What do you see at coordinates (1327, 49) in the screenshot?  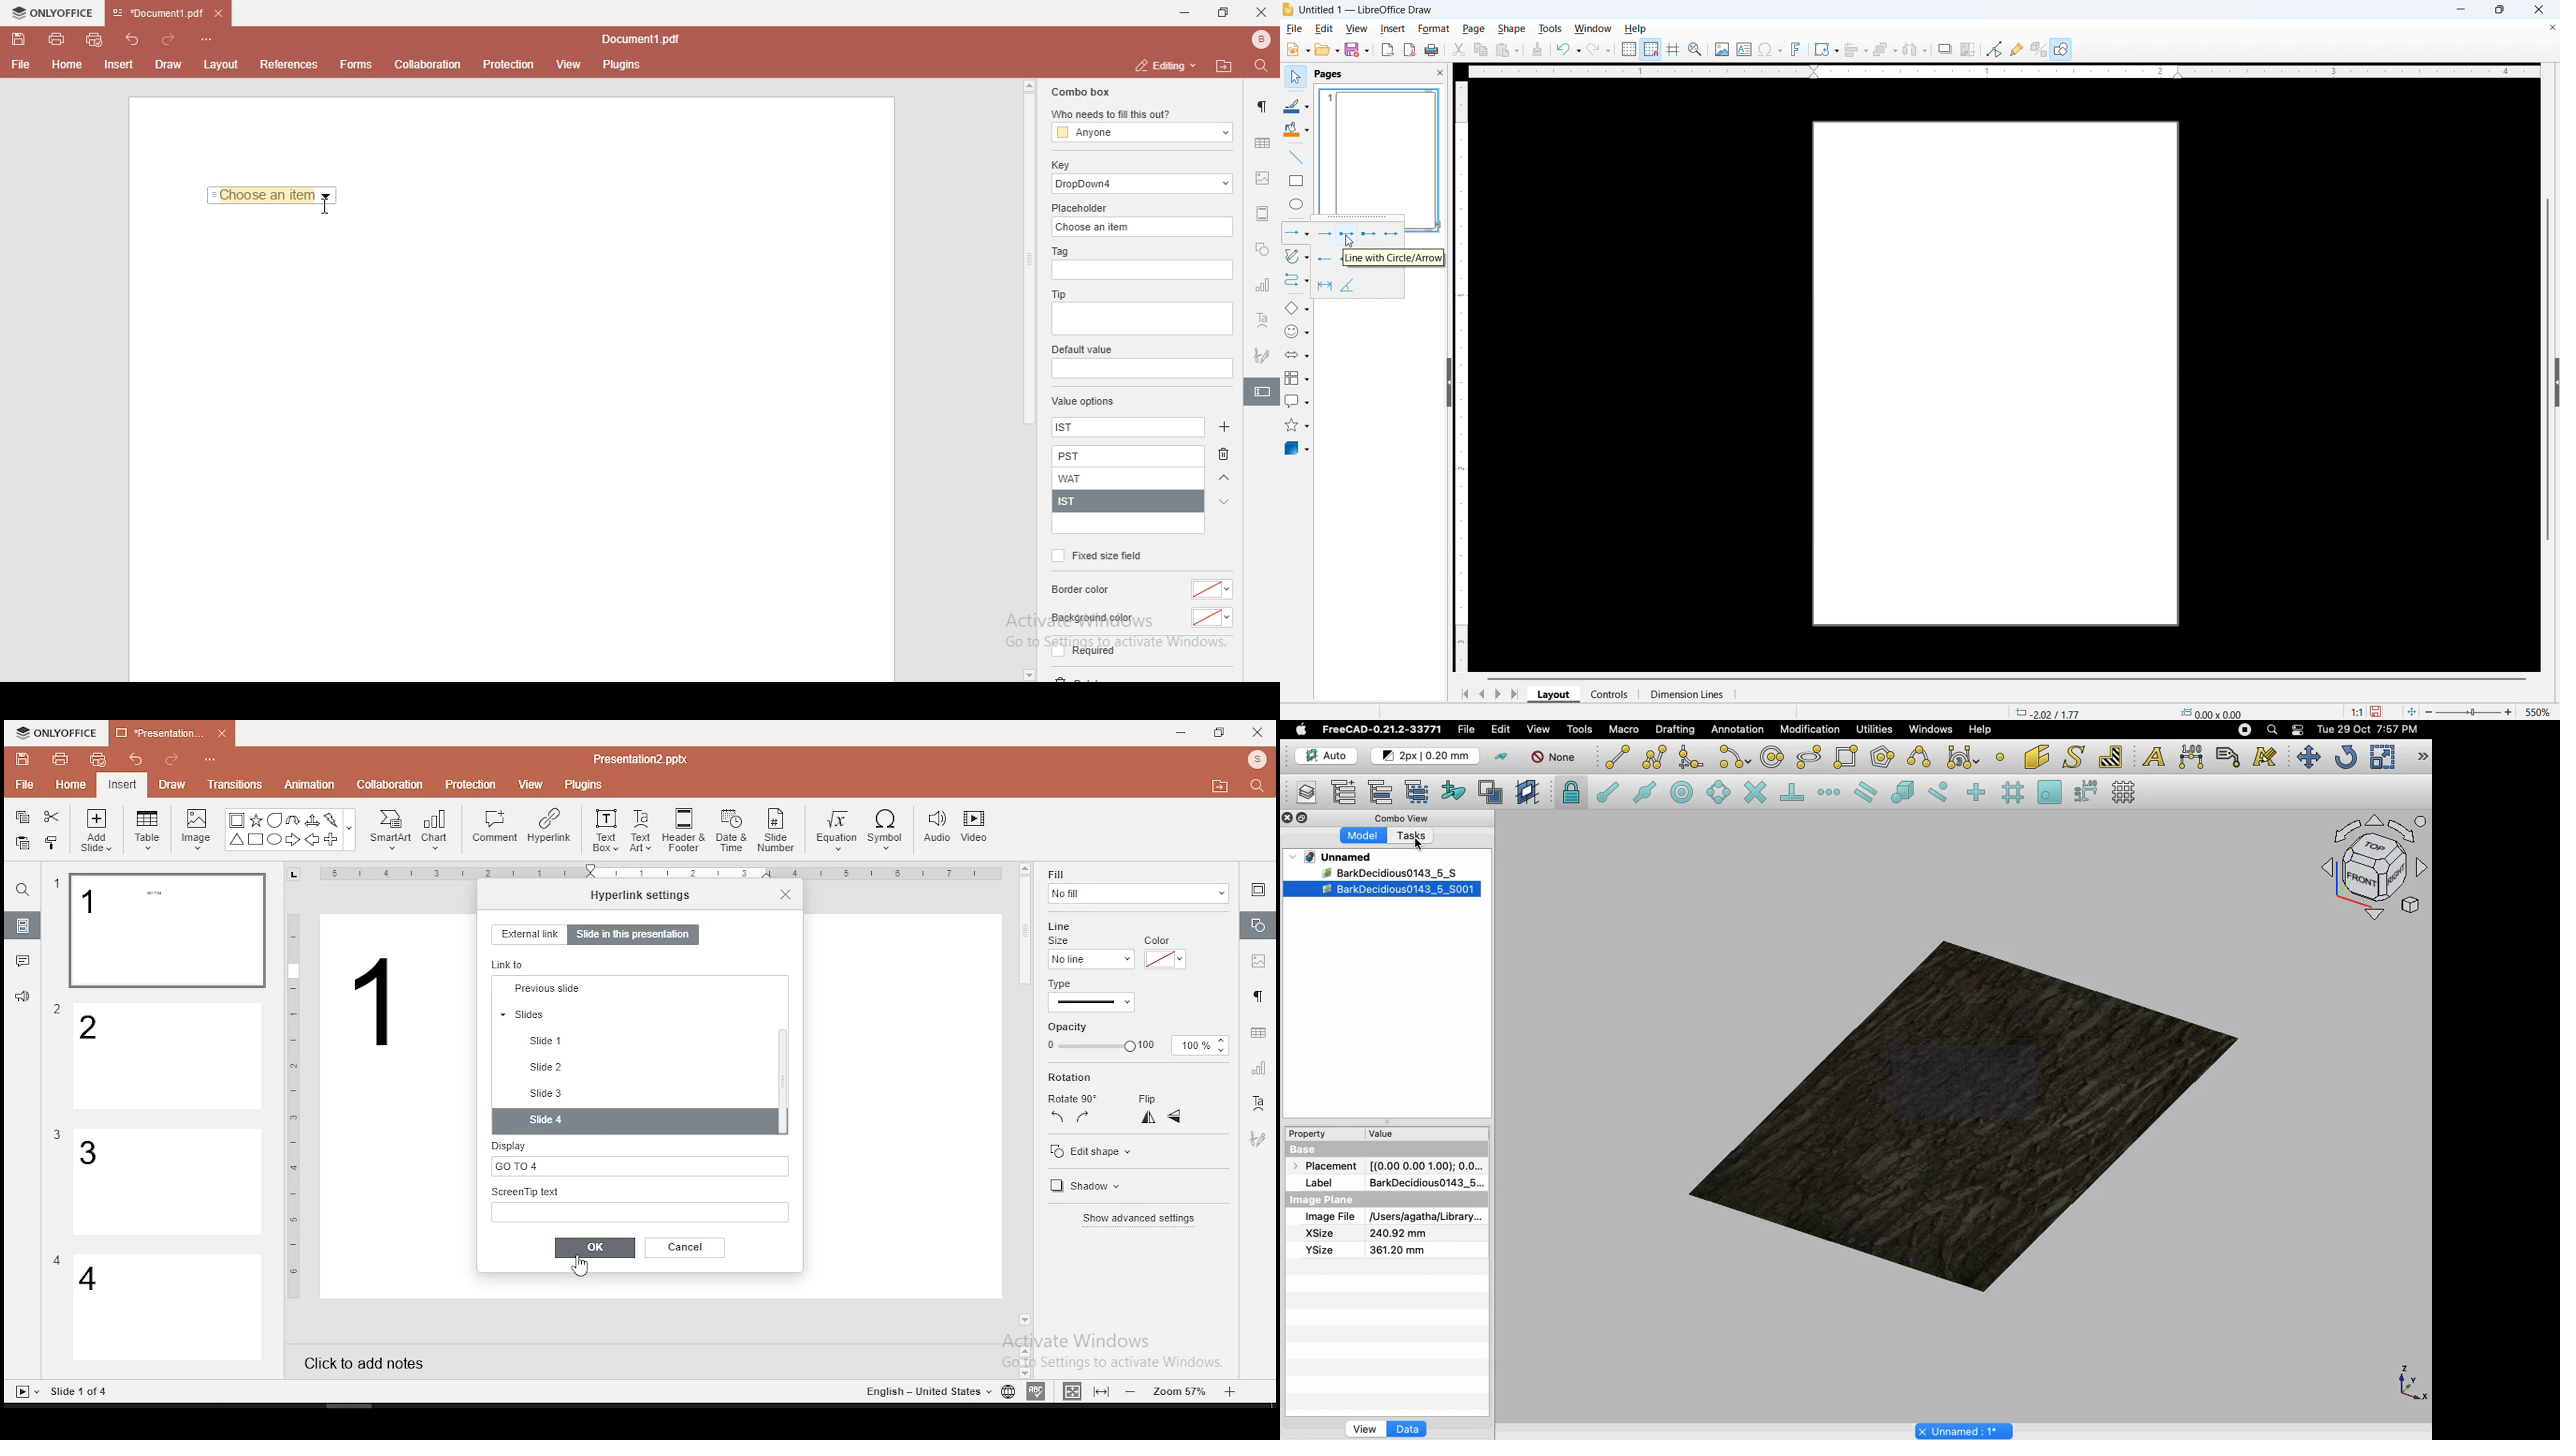 I see `open ` at bounding box center [1327, 49].